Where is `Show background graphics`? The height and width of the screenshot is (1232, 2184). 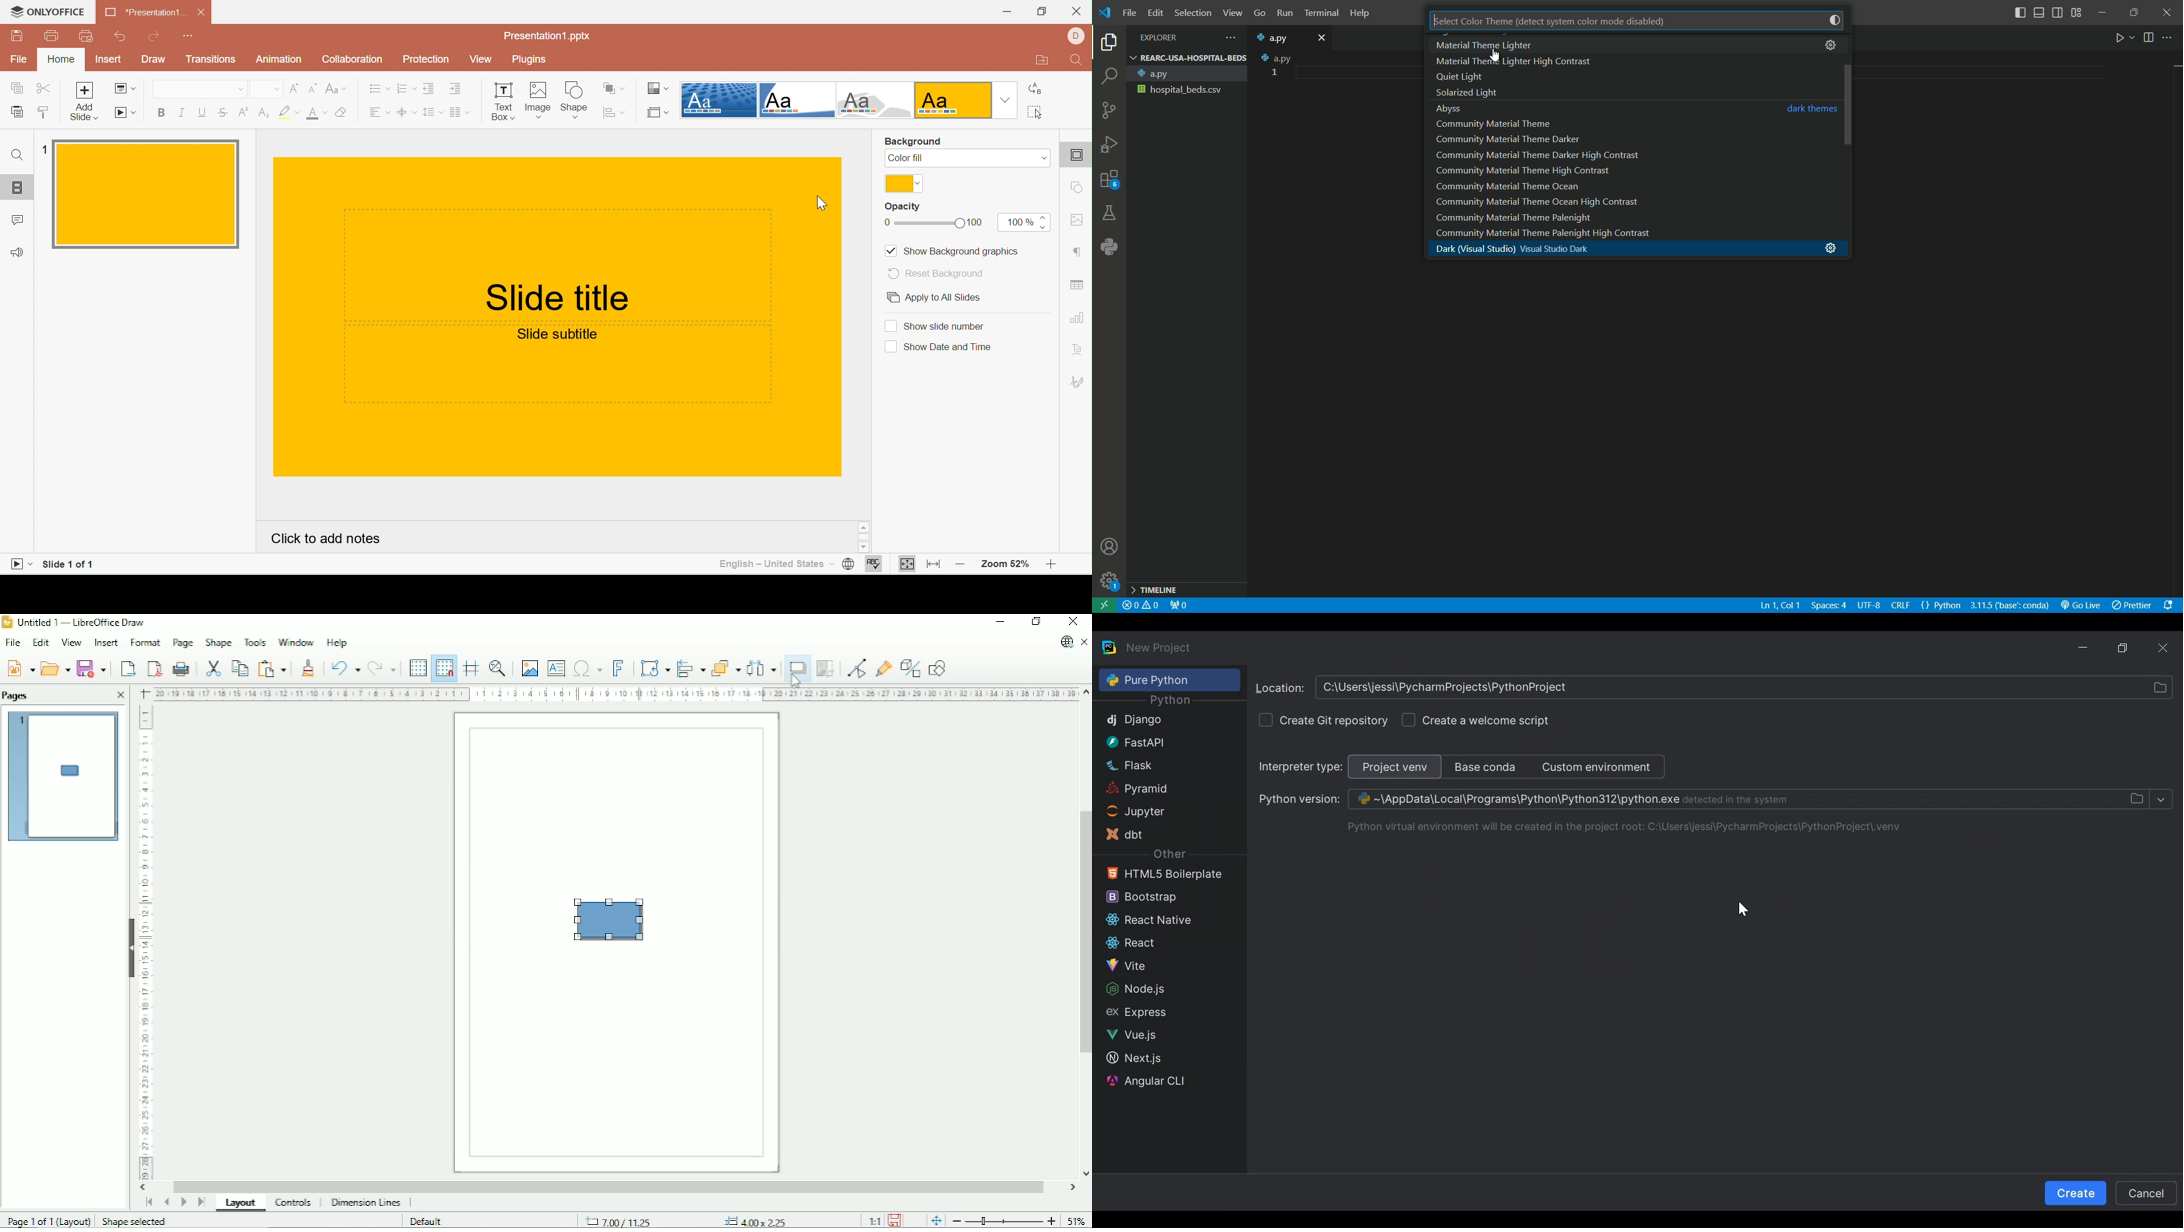
Show background graphics is located at coordinates (954, 250).